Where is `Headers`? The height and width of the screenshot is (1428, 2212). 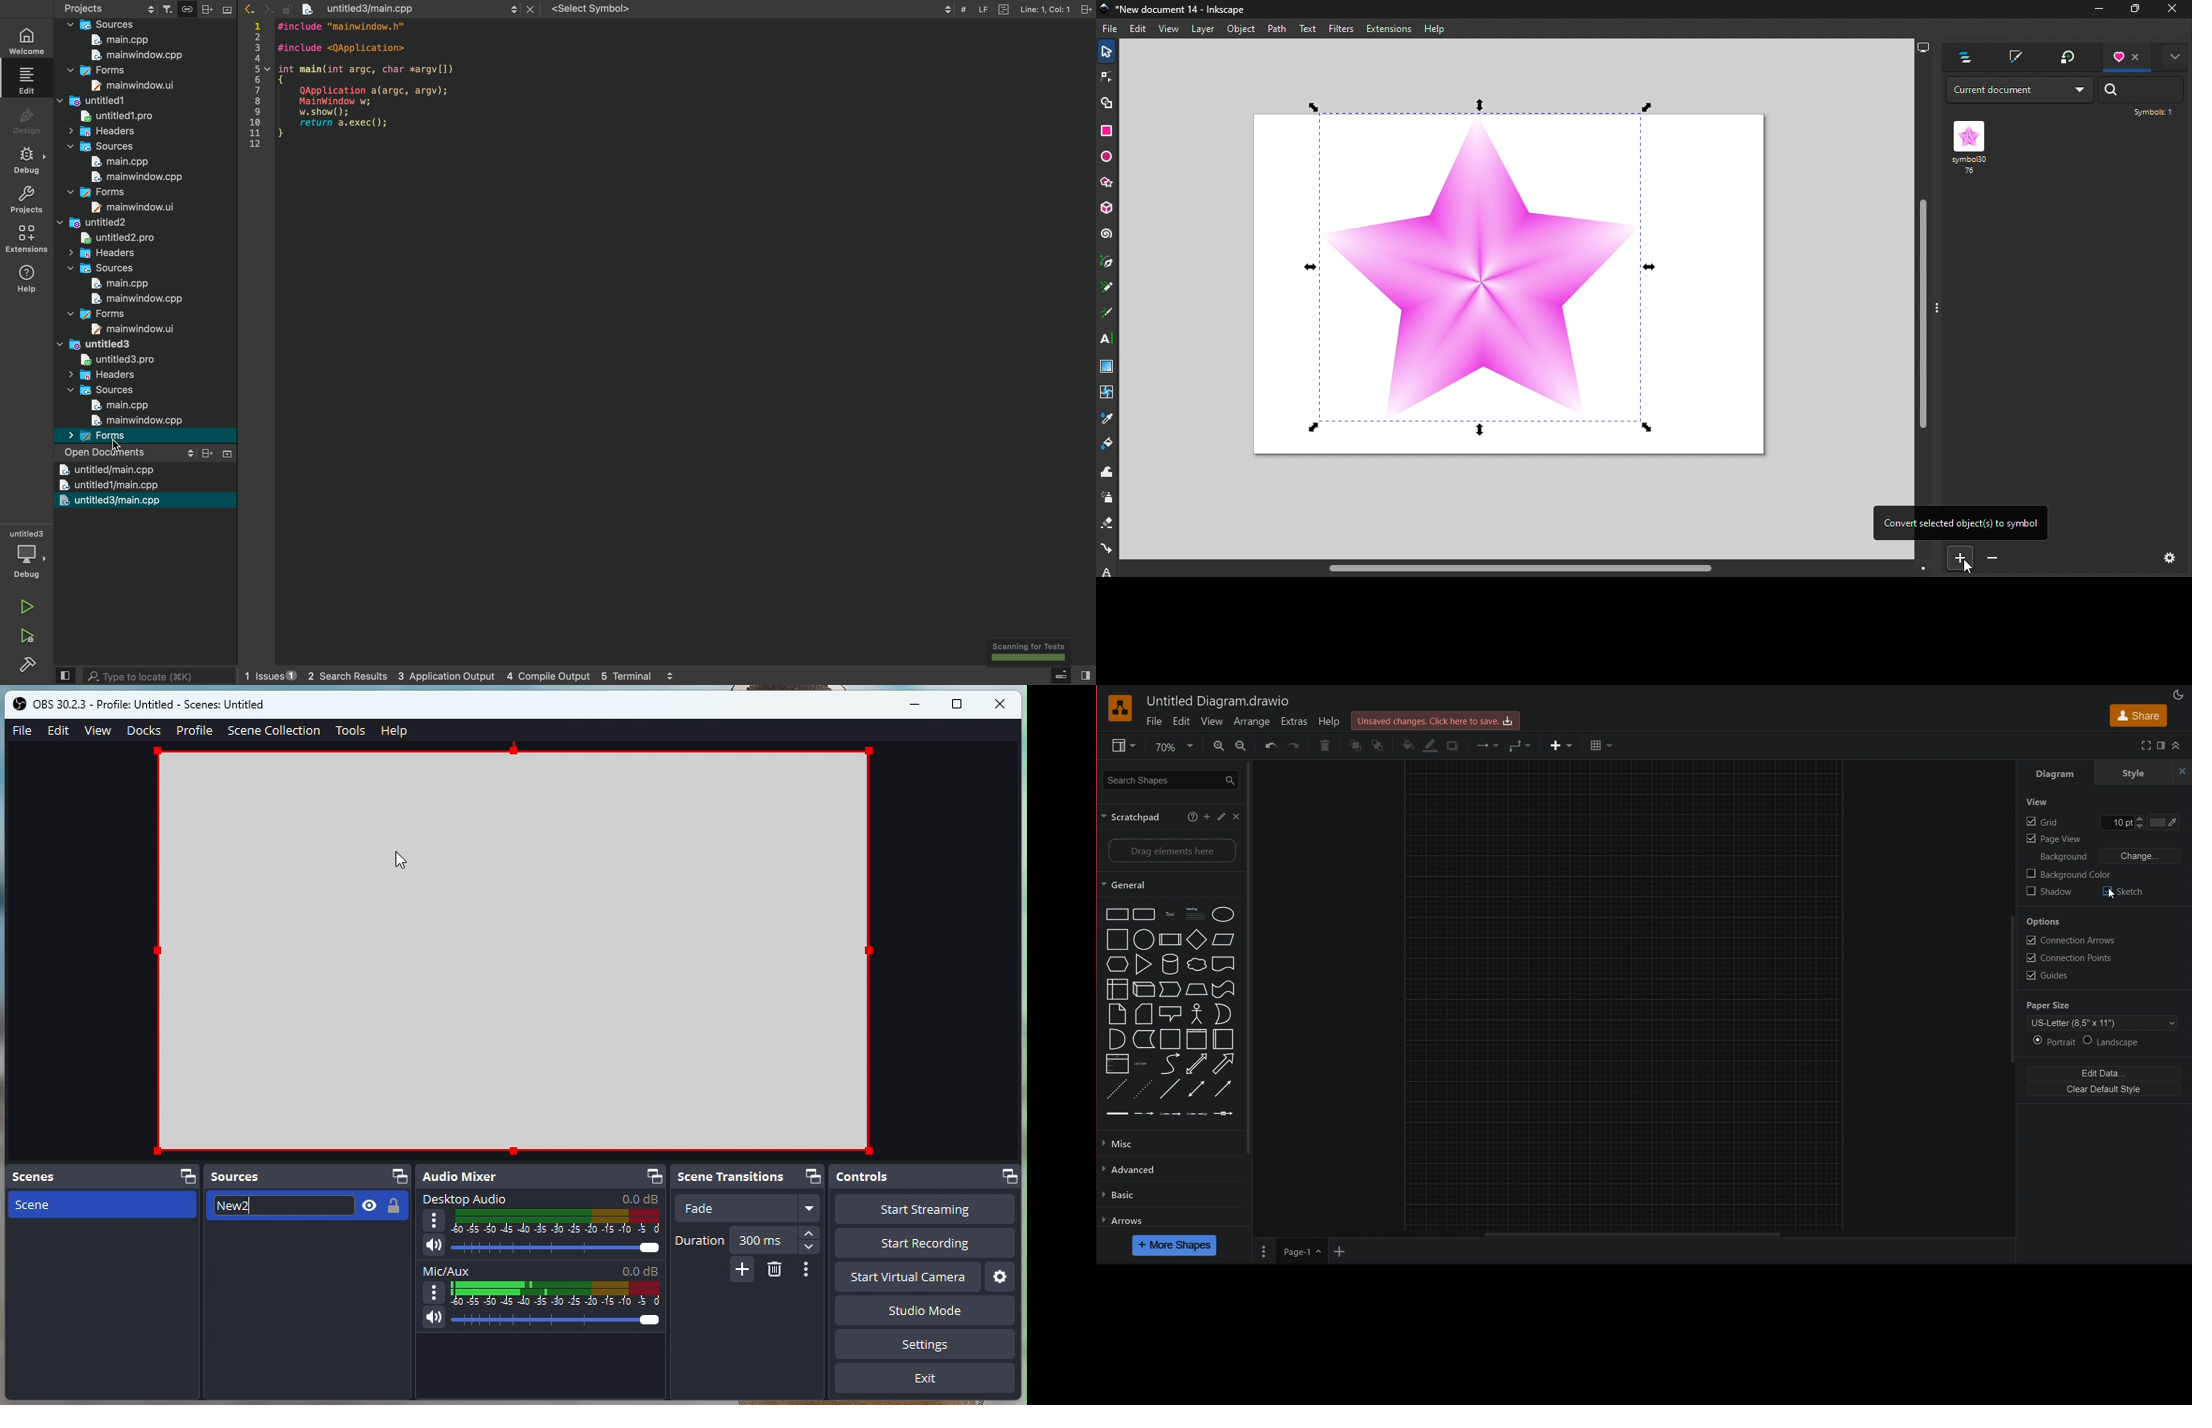
Headers is located at coordinates (102, 253).